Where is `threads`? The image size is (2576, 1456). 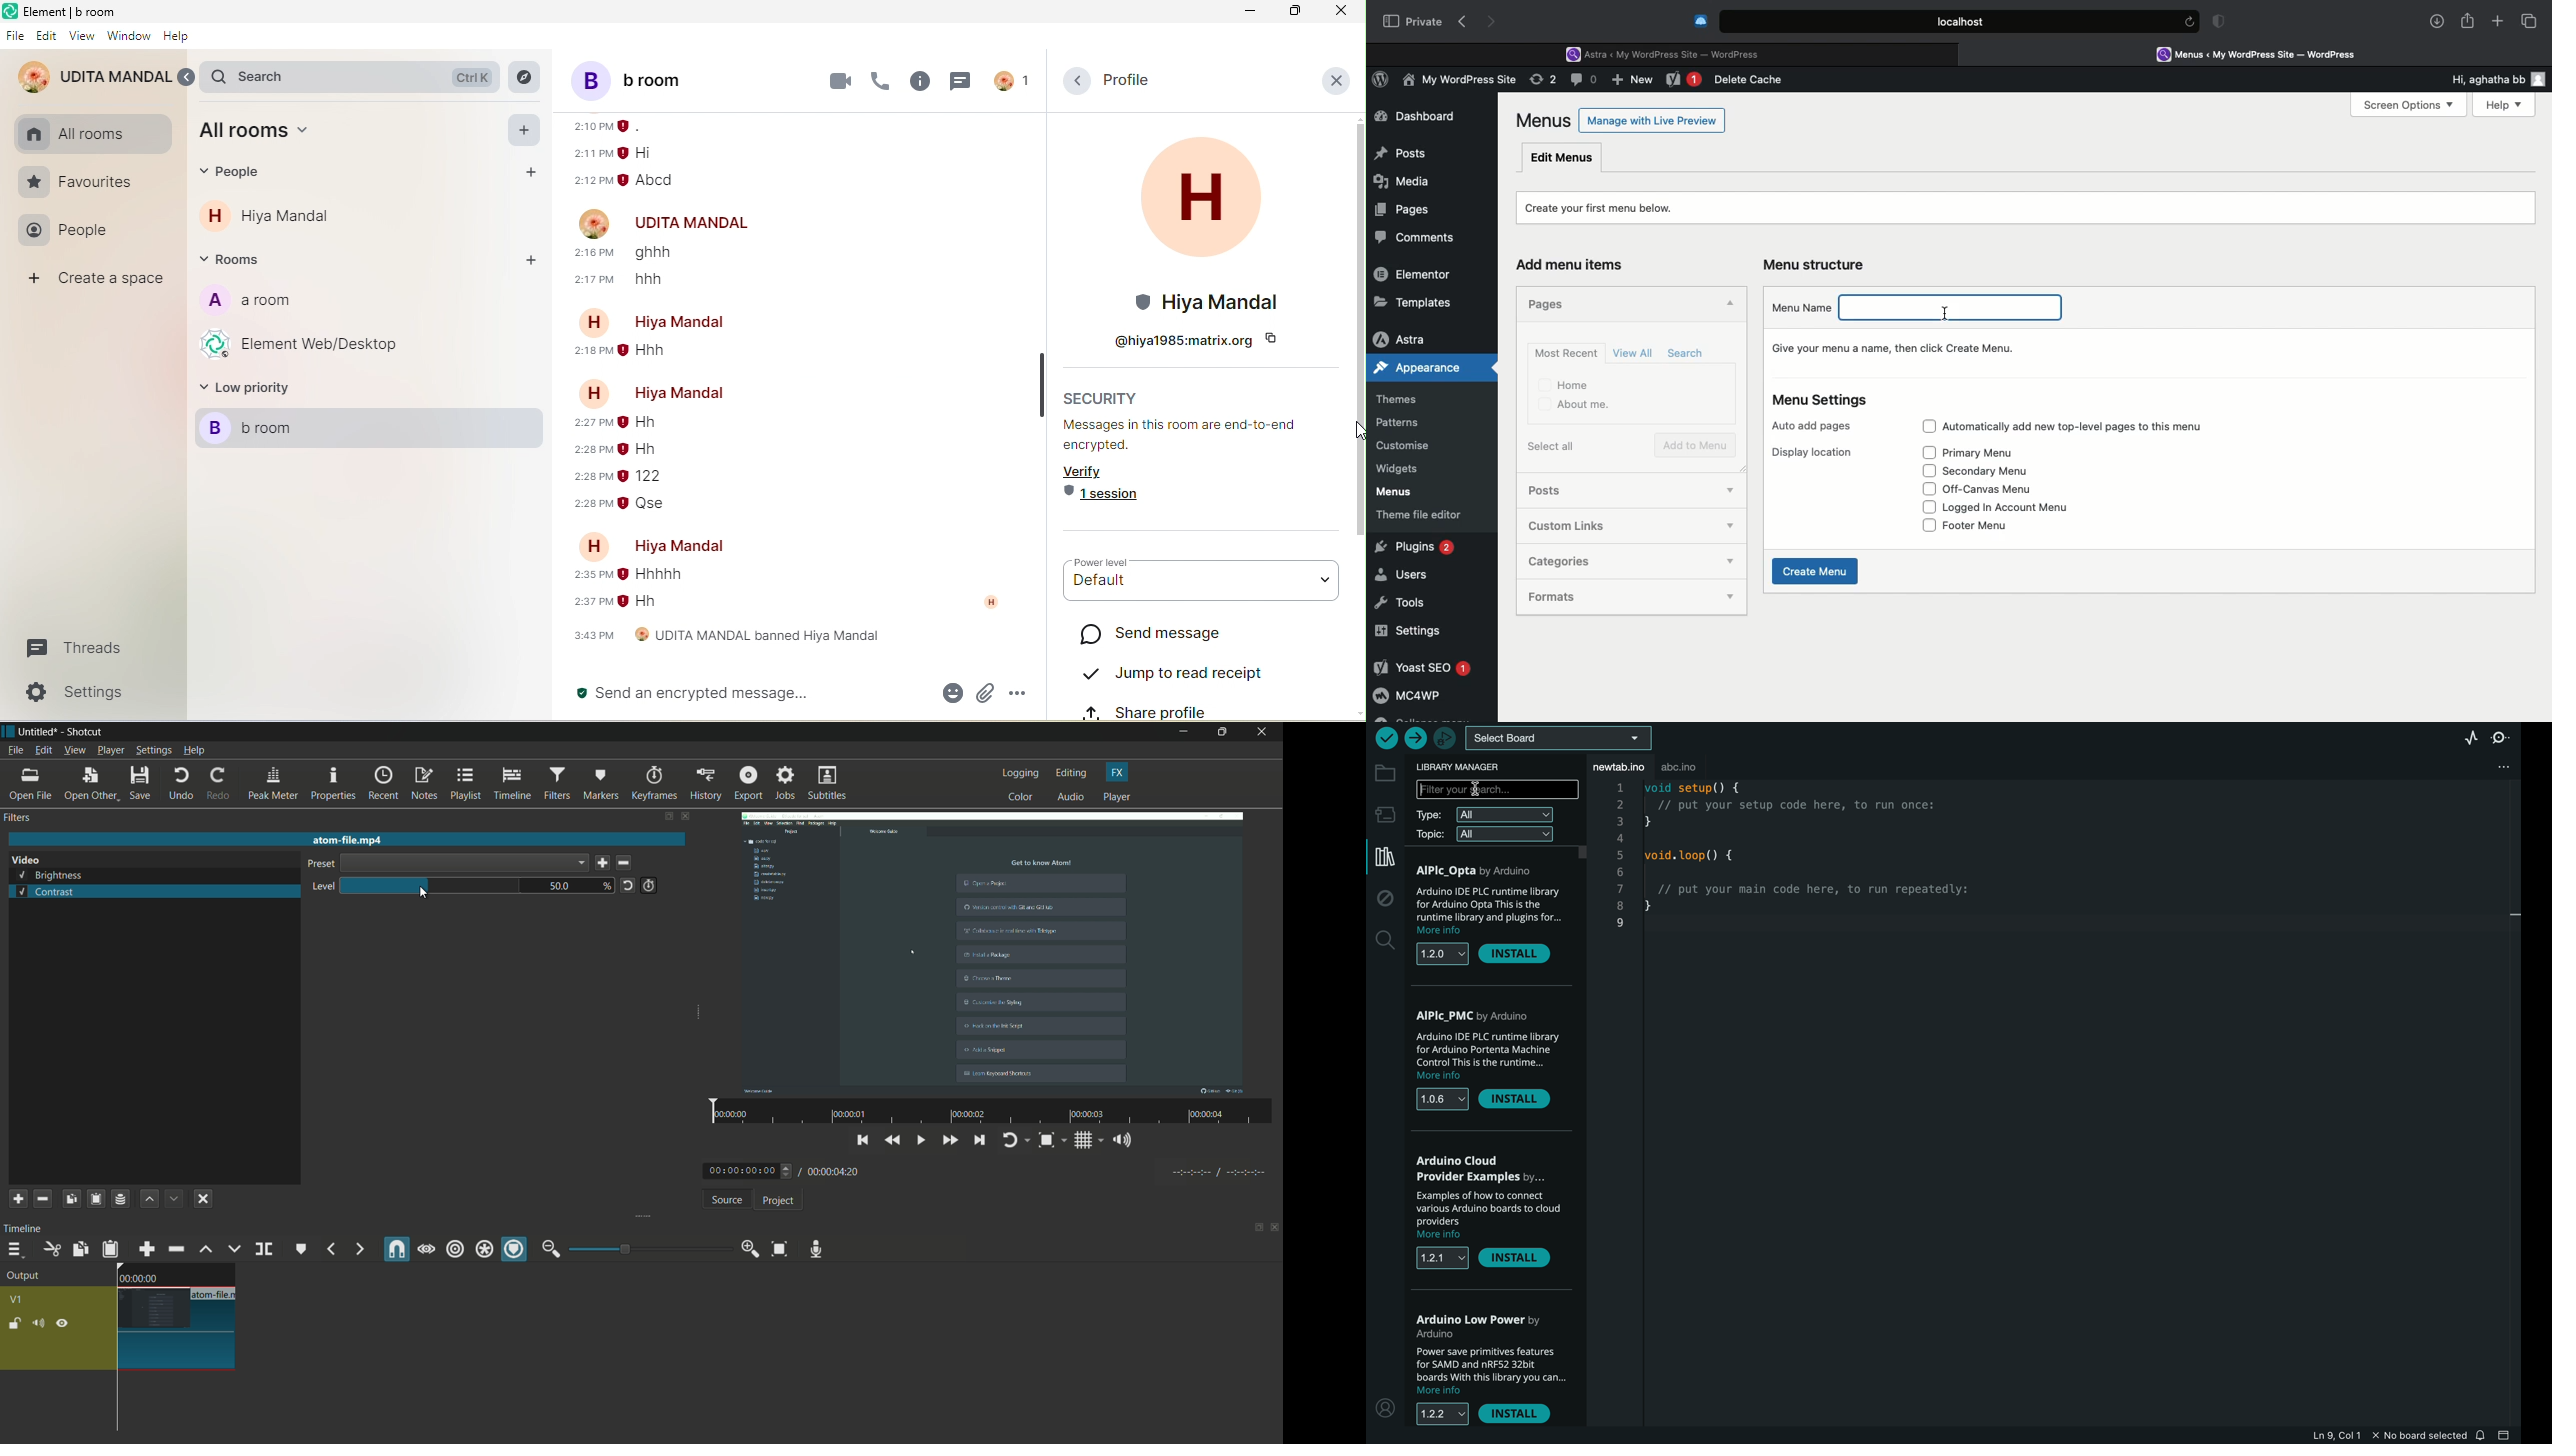
threads is located at coordinates (70, 651).